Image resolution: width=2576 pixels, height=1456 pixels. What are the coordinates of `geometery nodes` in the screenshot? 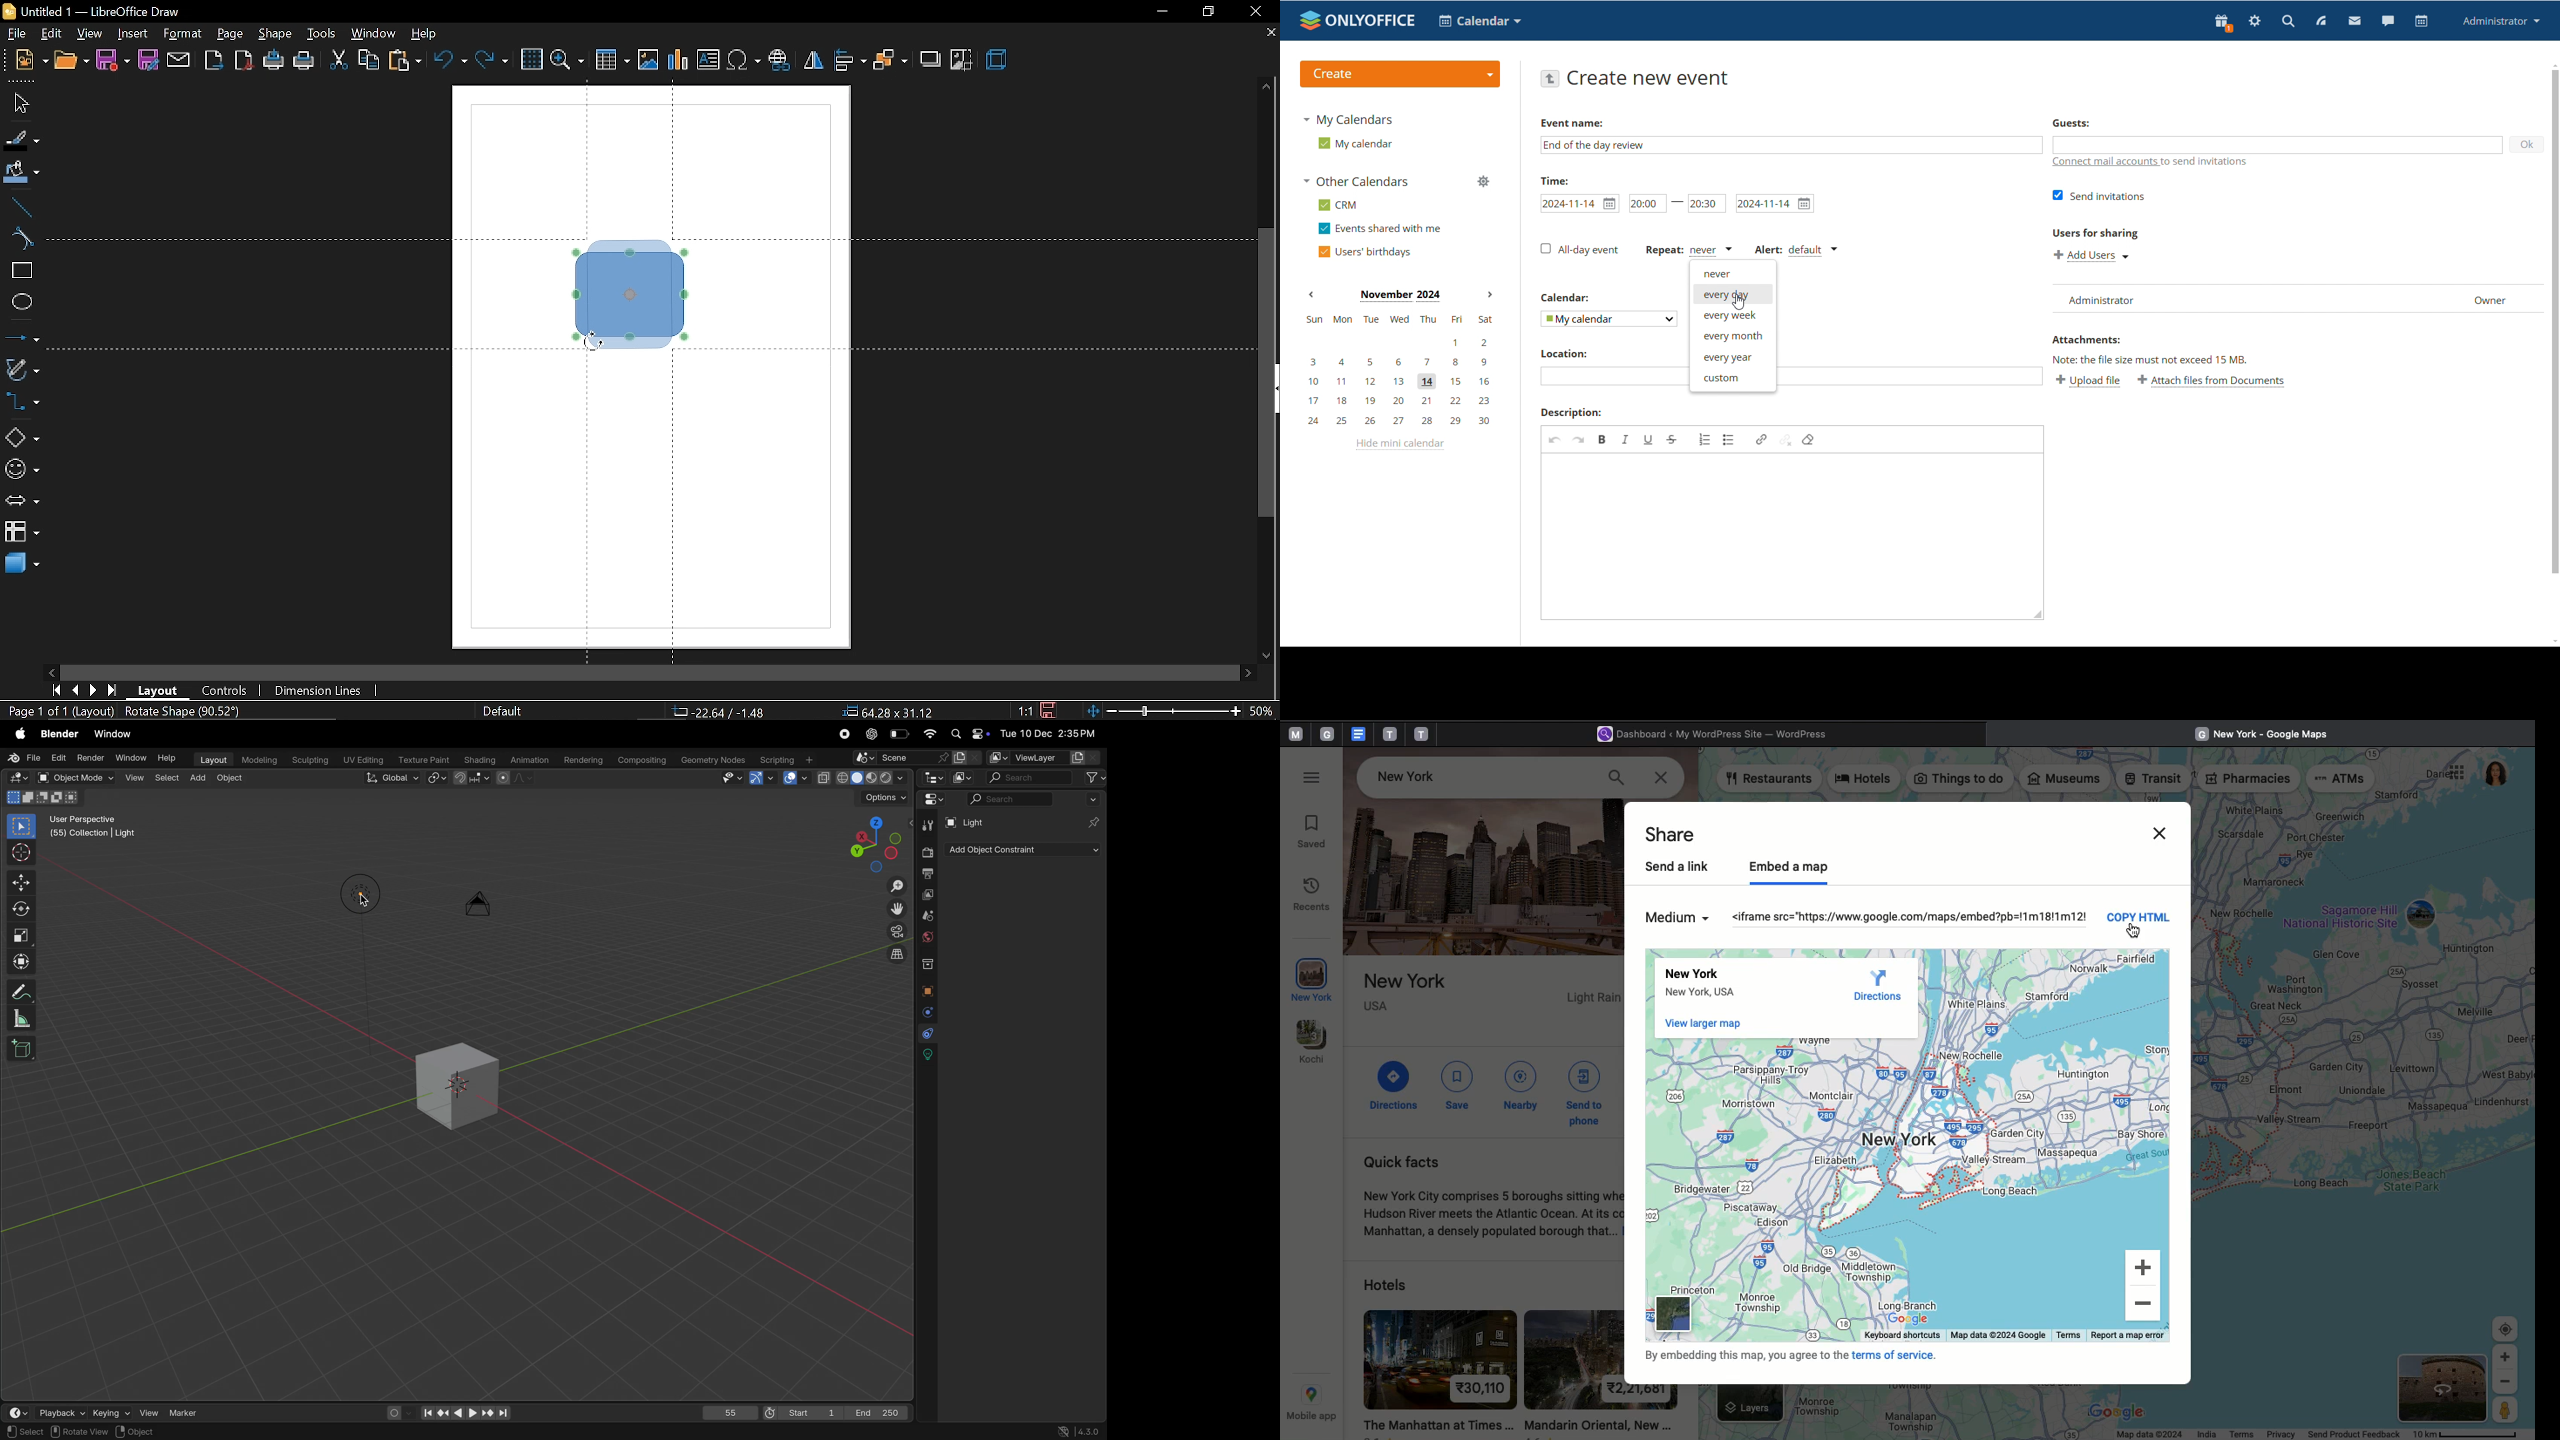 It's located at (714, 759).